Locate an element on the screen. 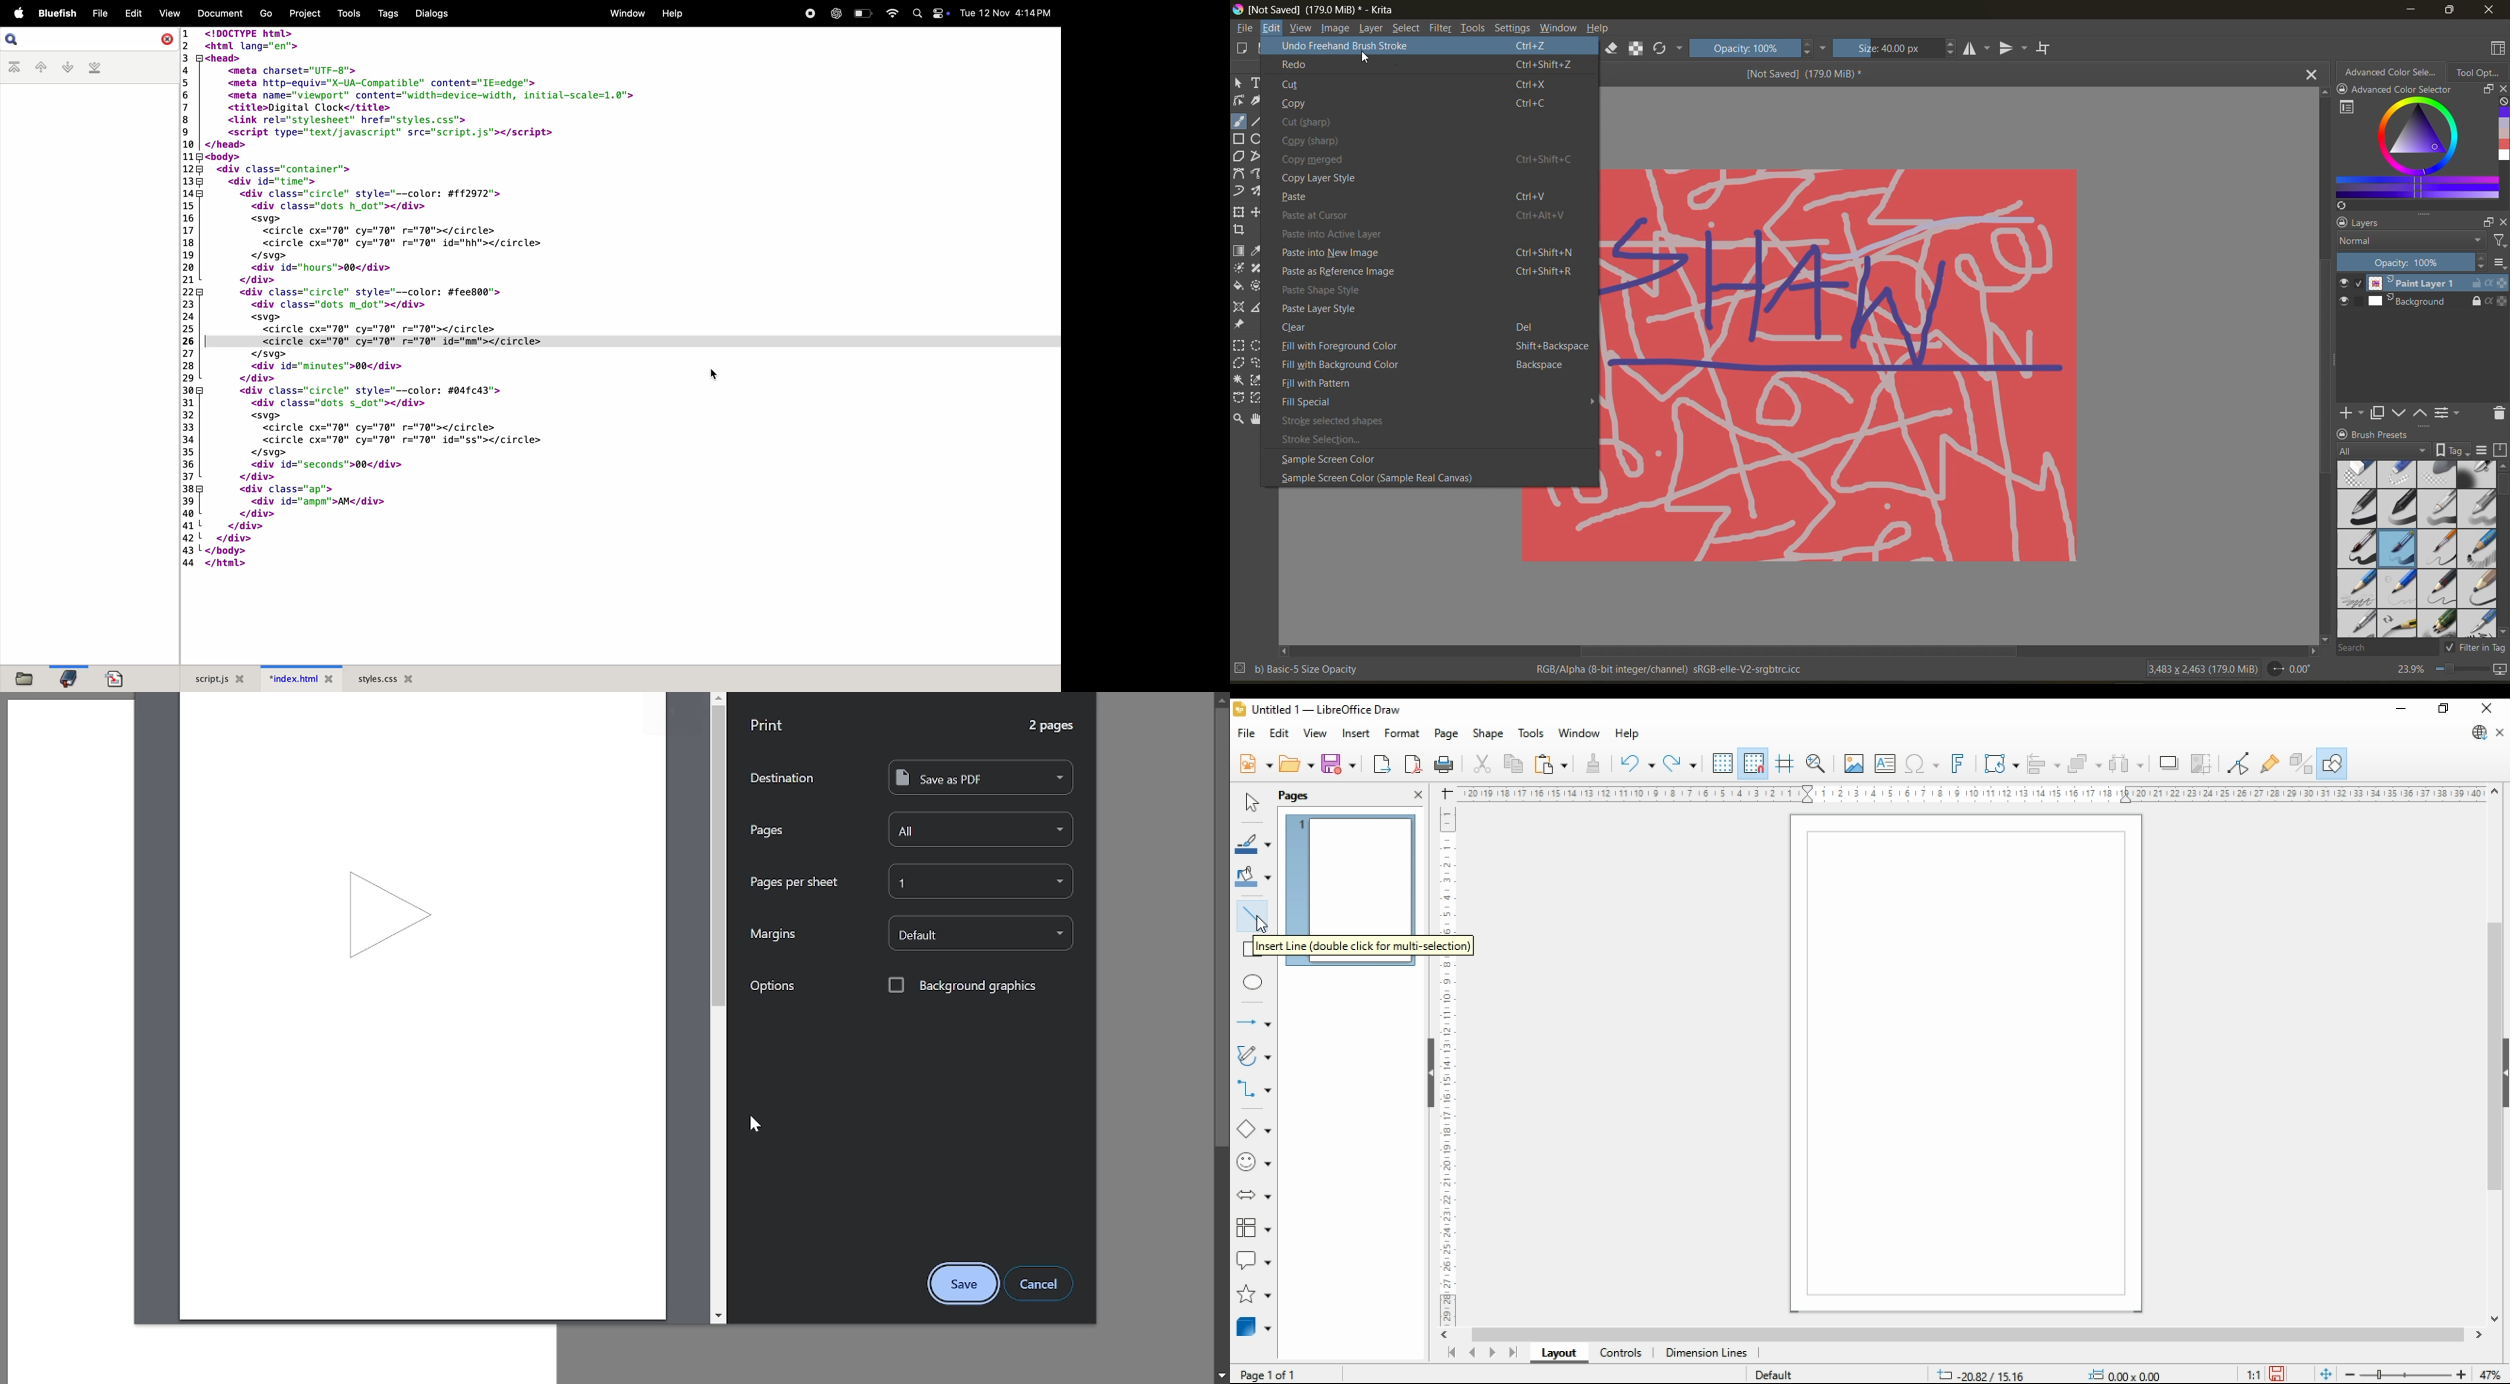  0.00 is located at coordinates (2294, 669).